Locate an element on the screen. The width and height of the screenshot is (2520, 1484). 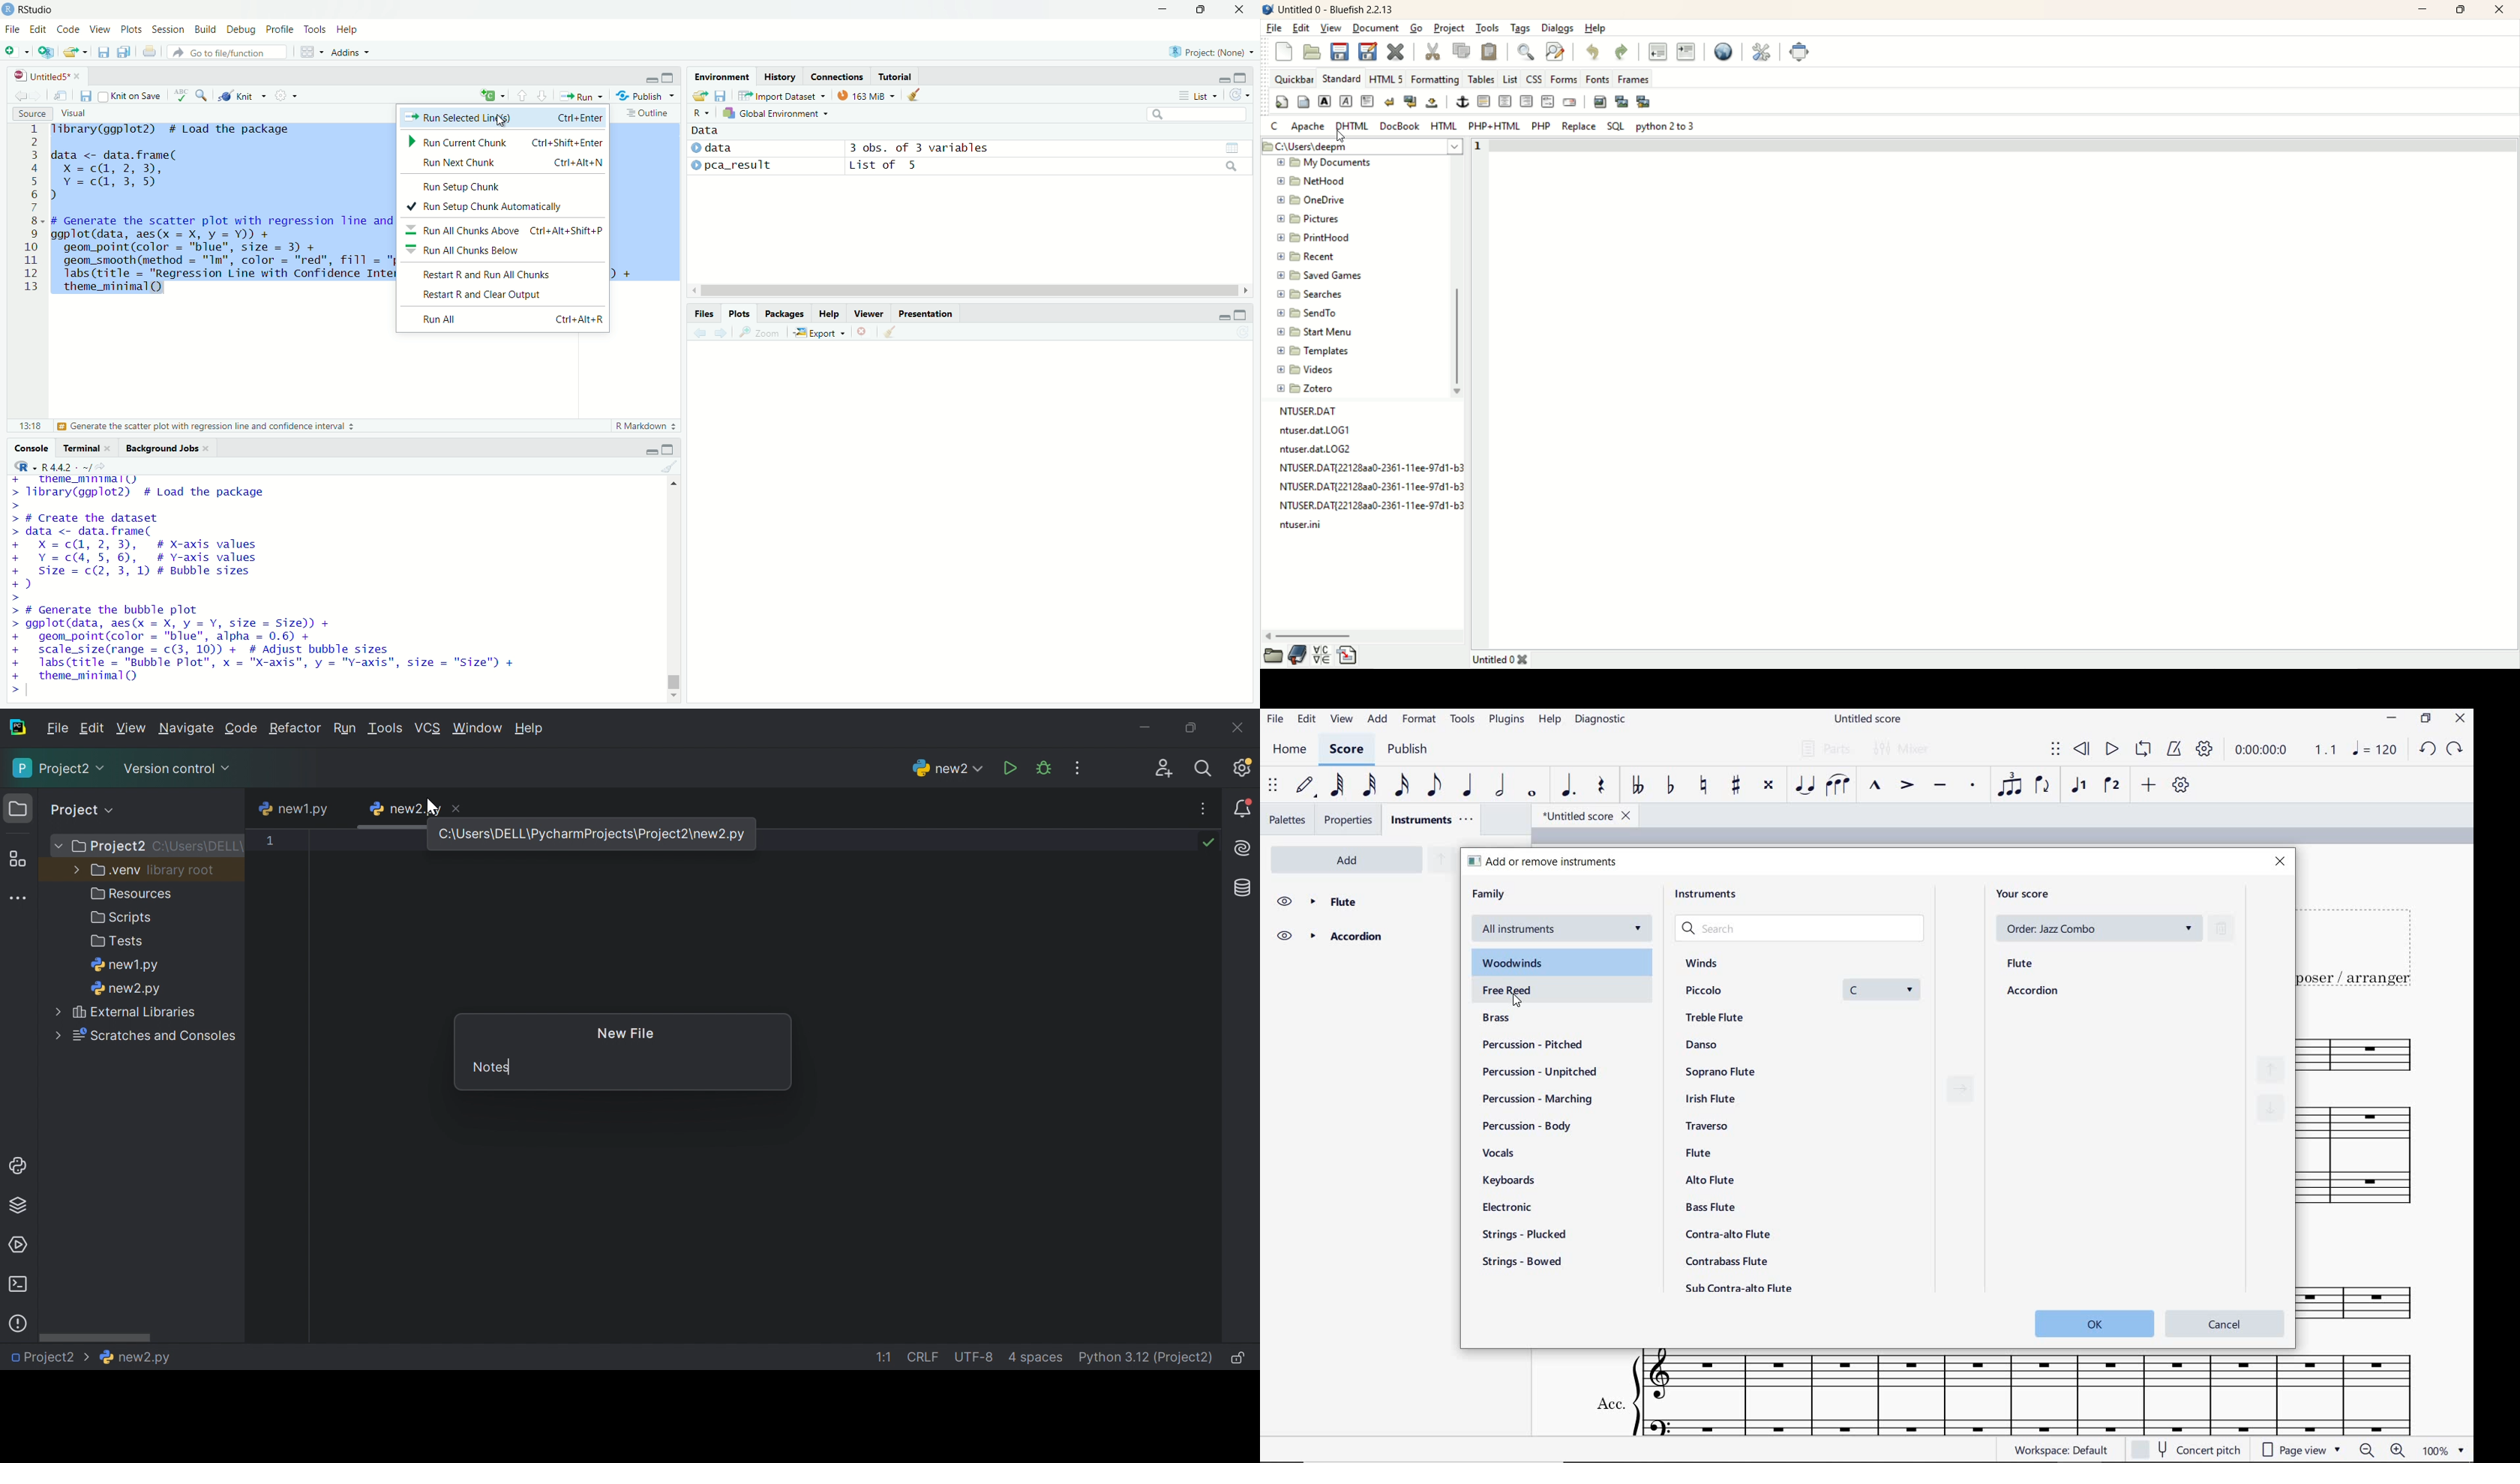
close is located at coordinates (110, 449).